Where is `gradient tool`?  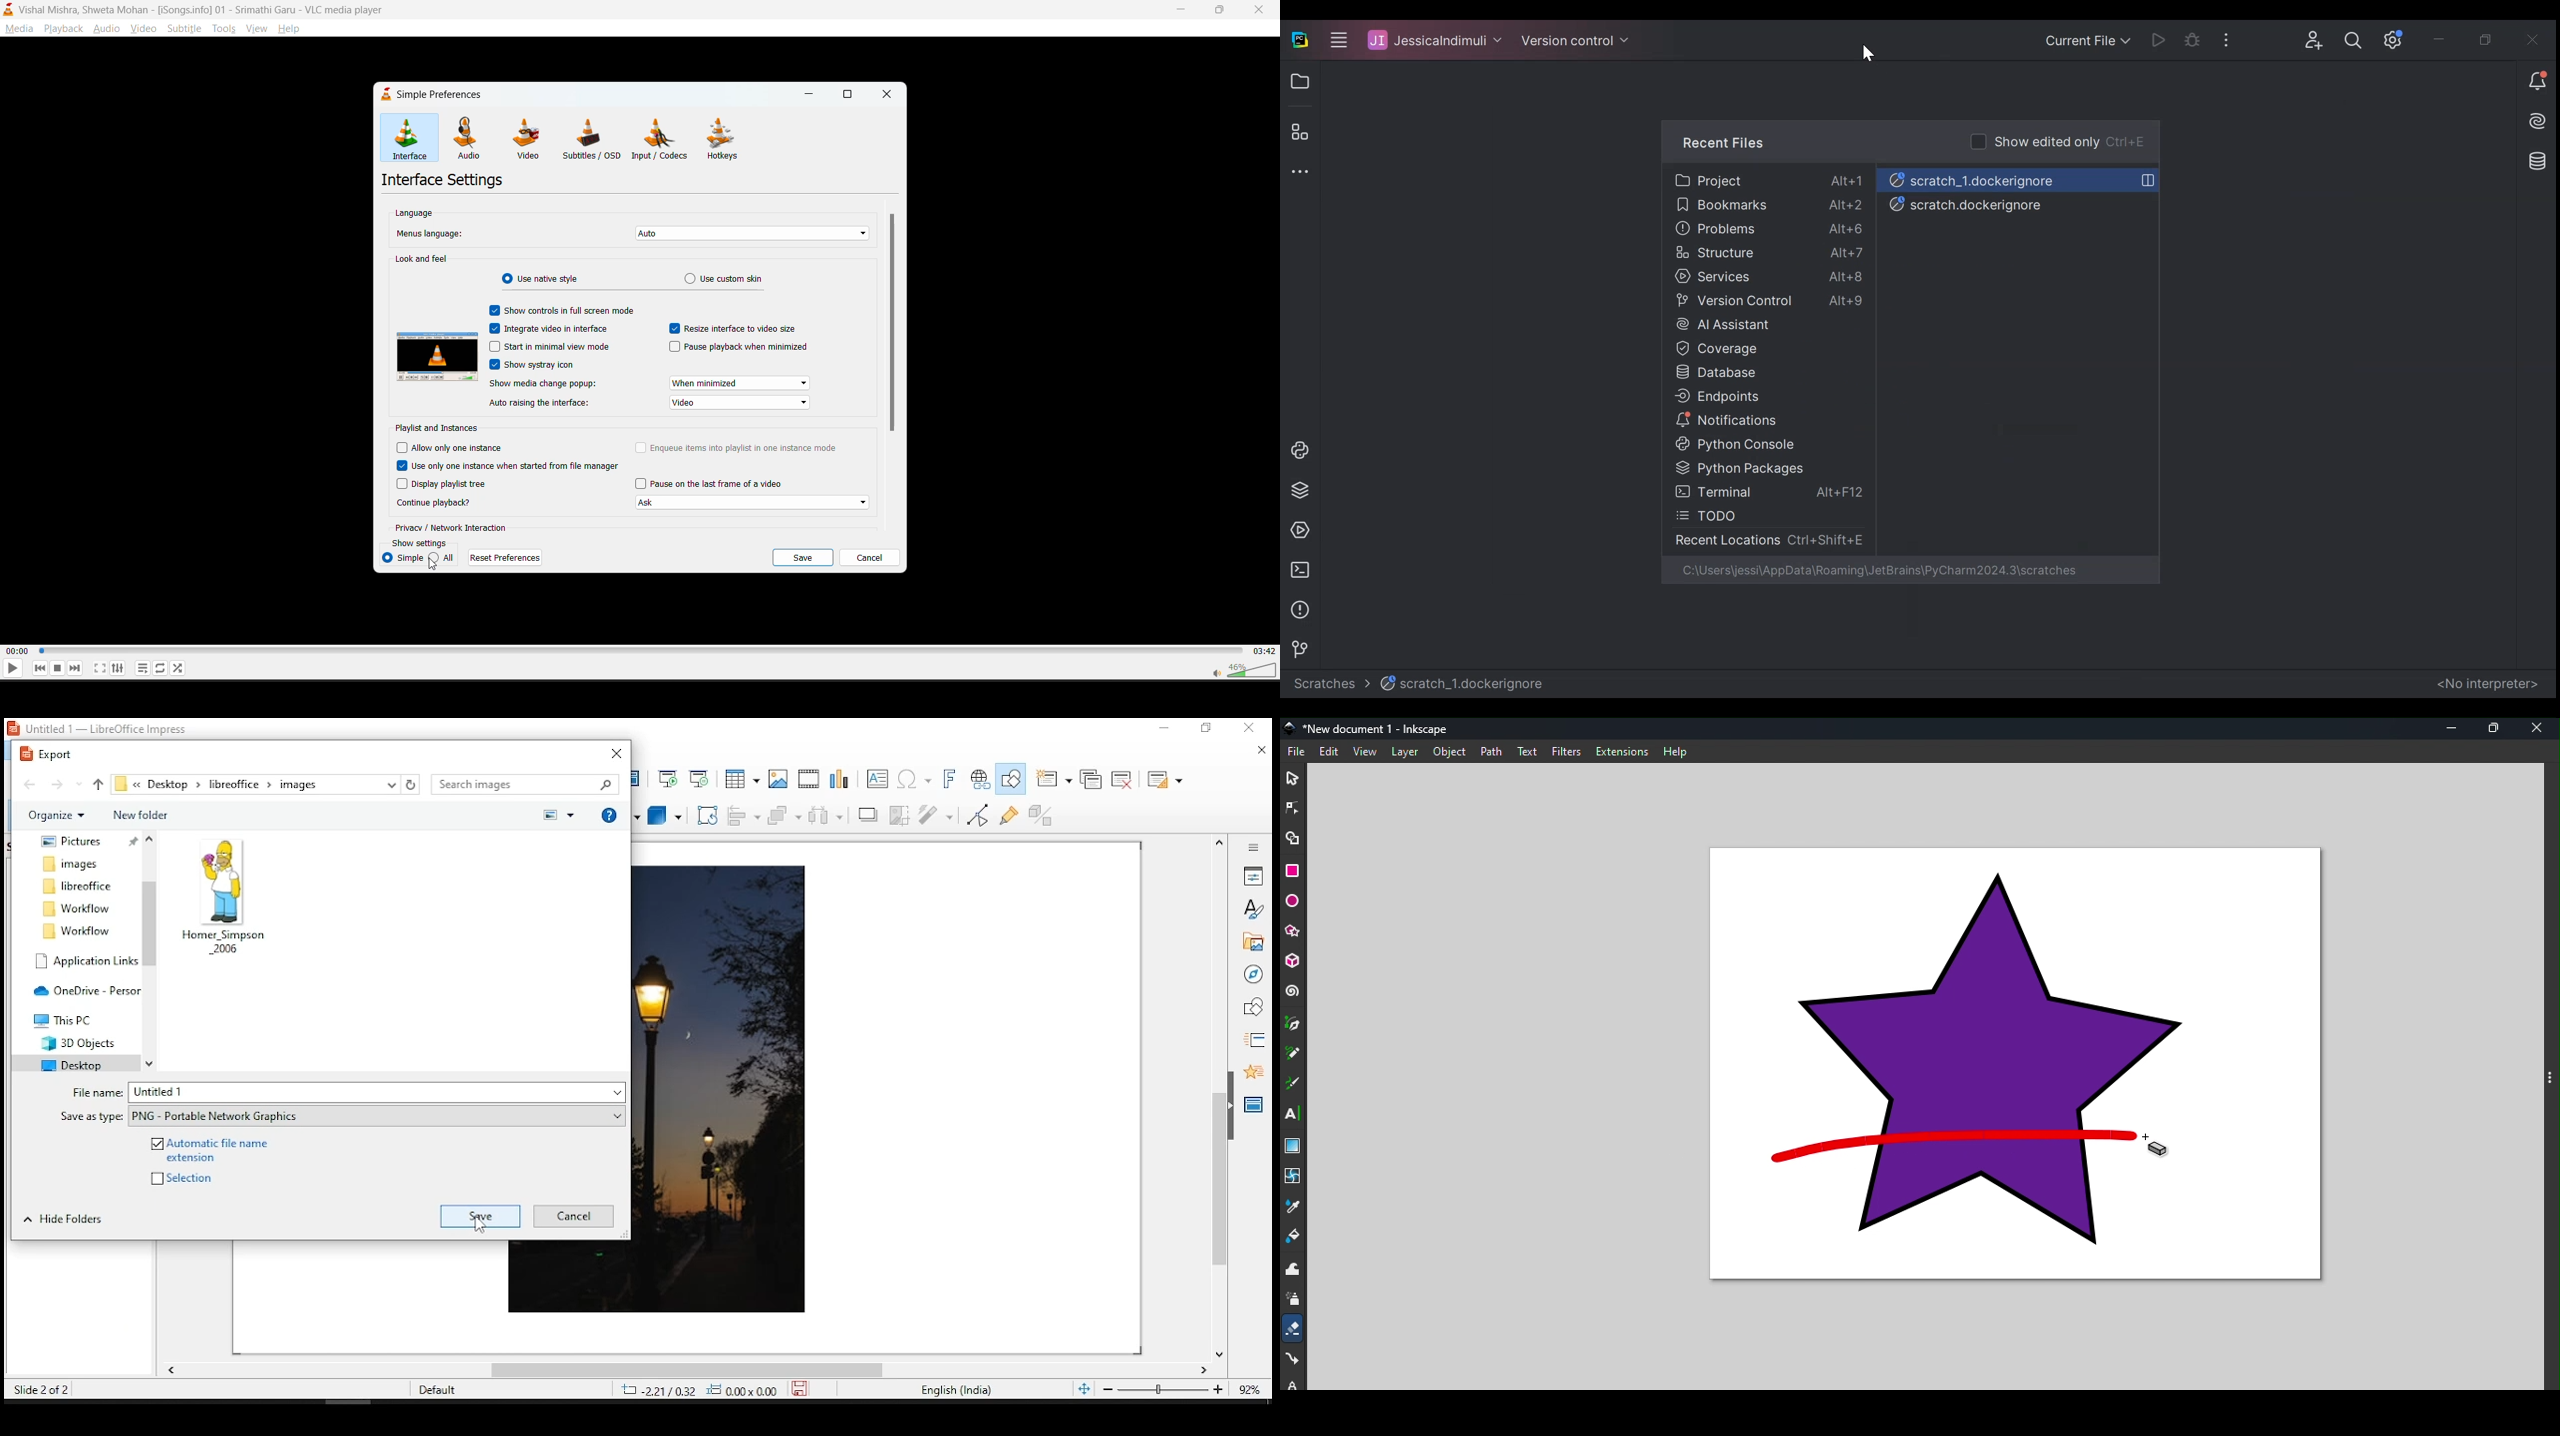 gradient tool is located at coordinates (1292, 1146).